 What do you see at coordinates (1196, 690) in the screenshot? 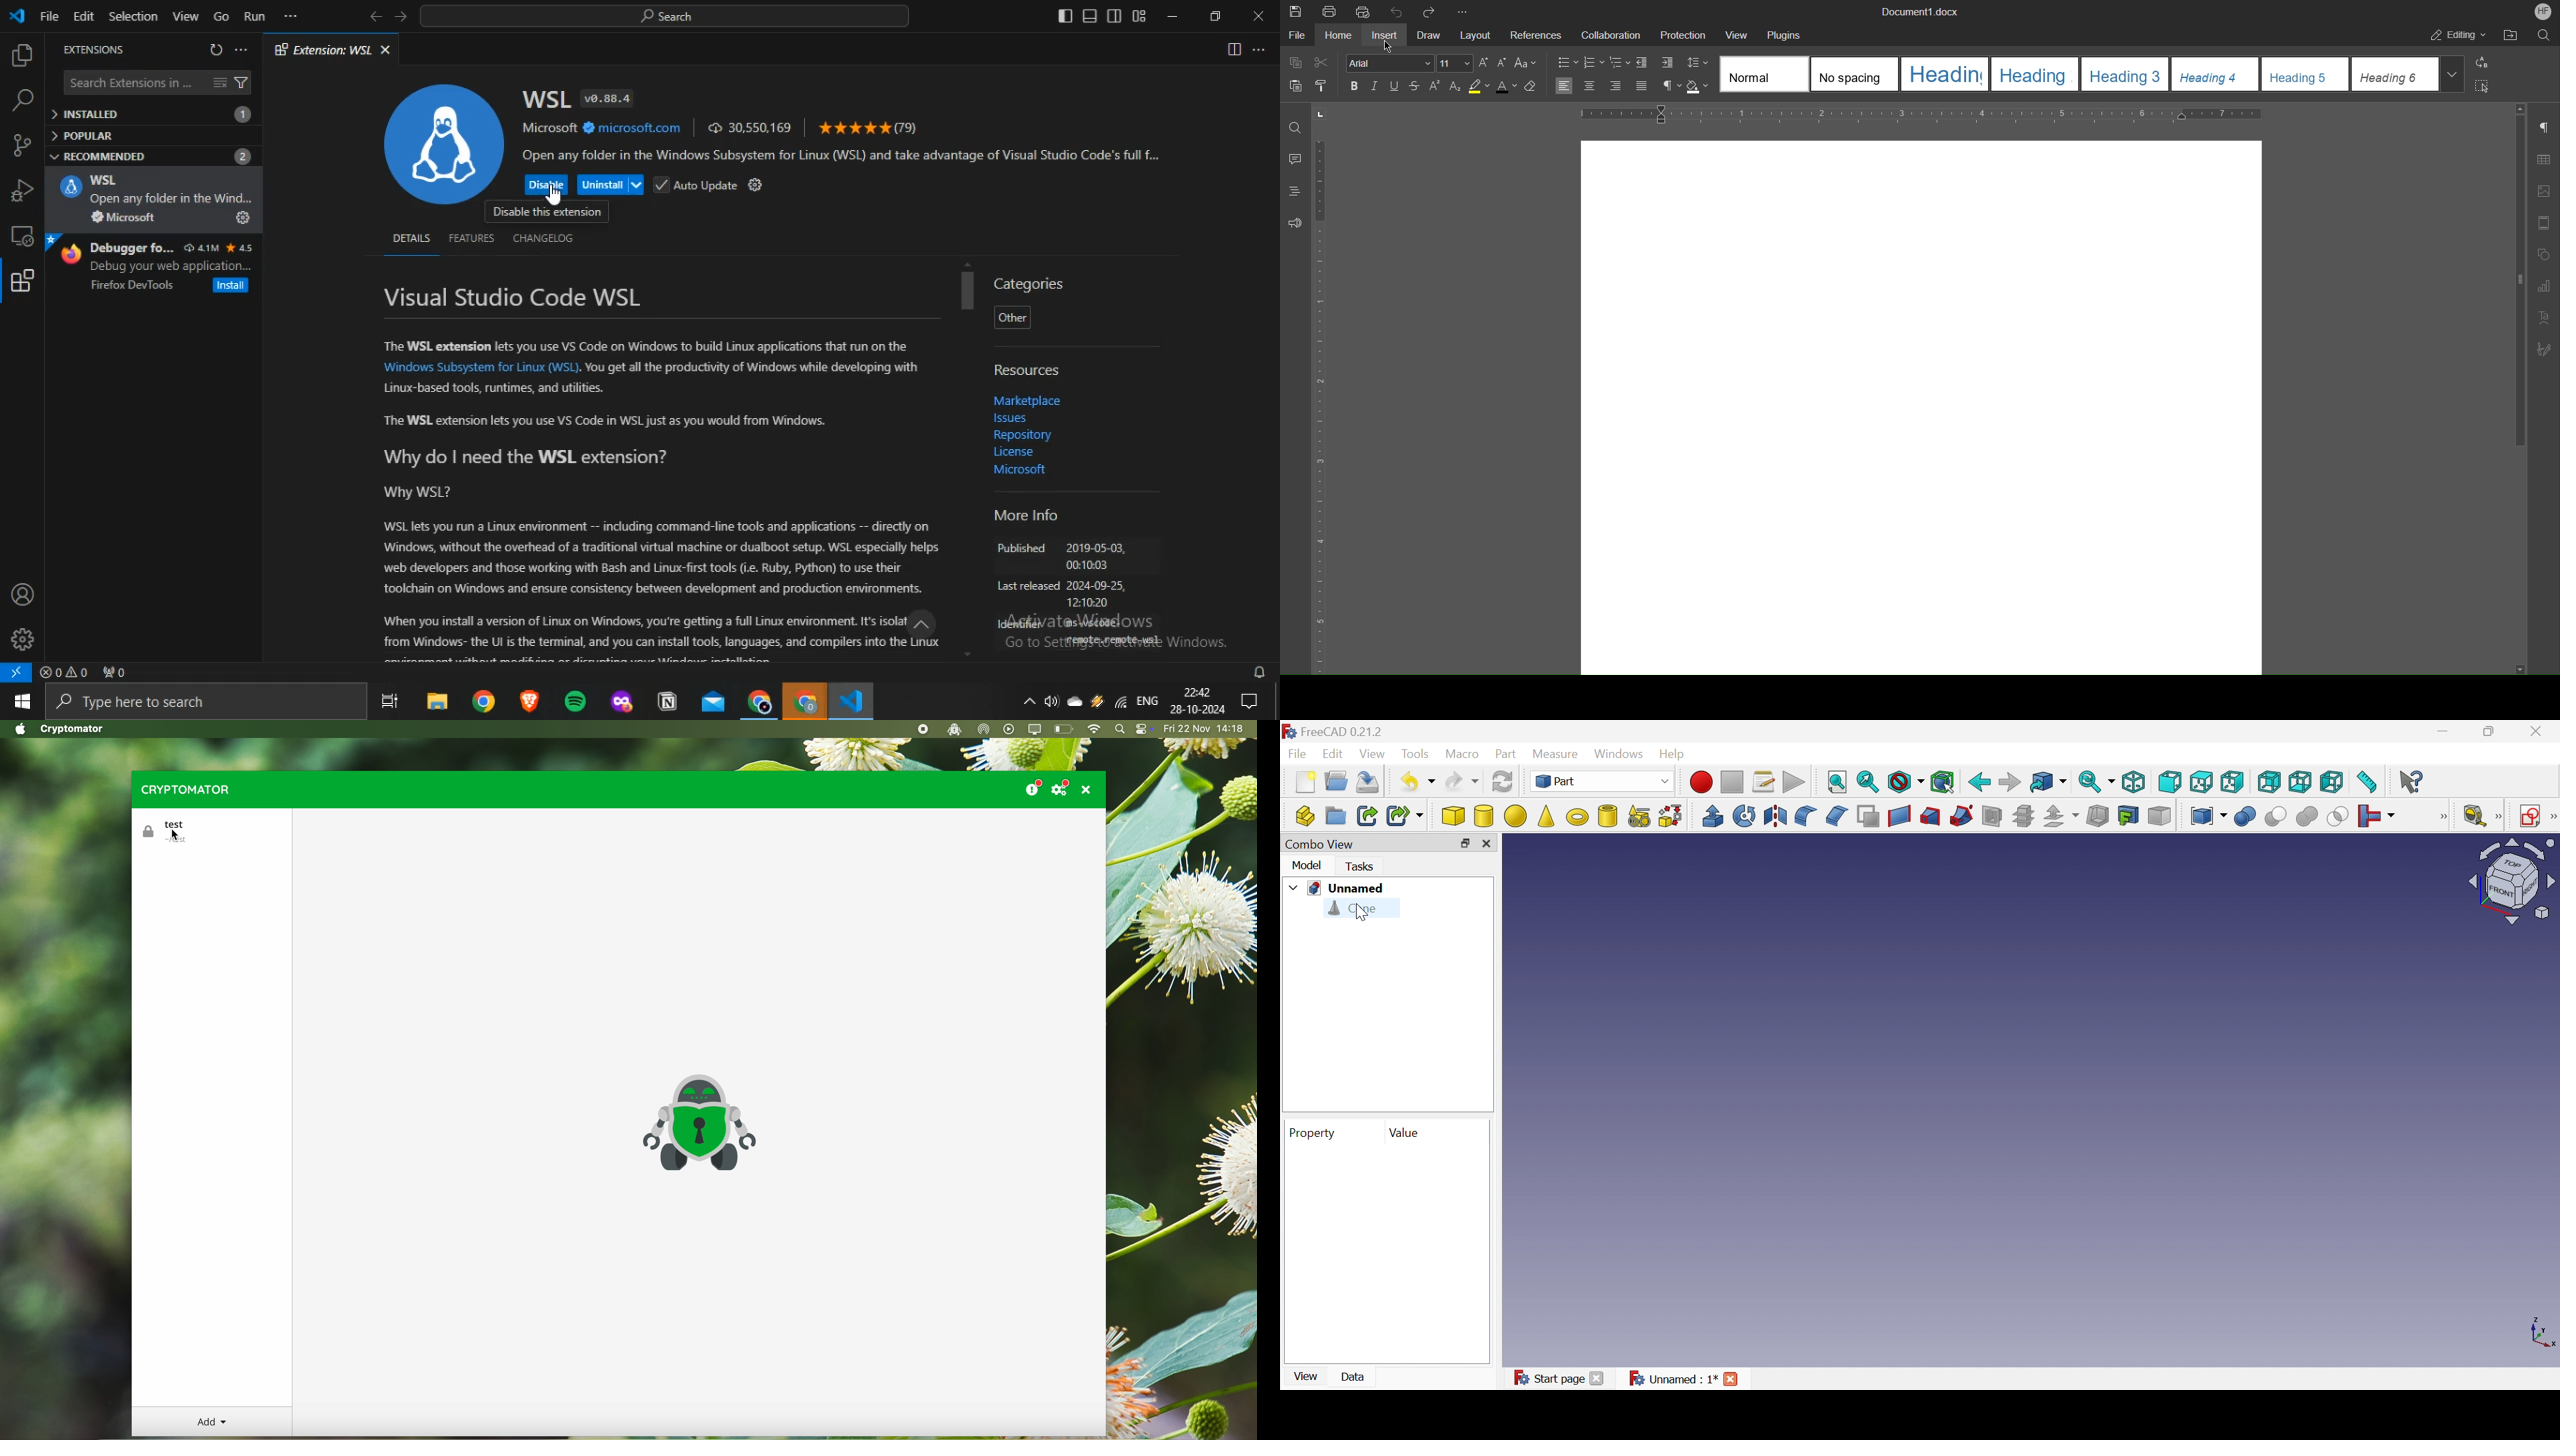
I see `22:42` at bounding box center [1196, 690].